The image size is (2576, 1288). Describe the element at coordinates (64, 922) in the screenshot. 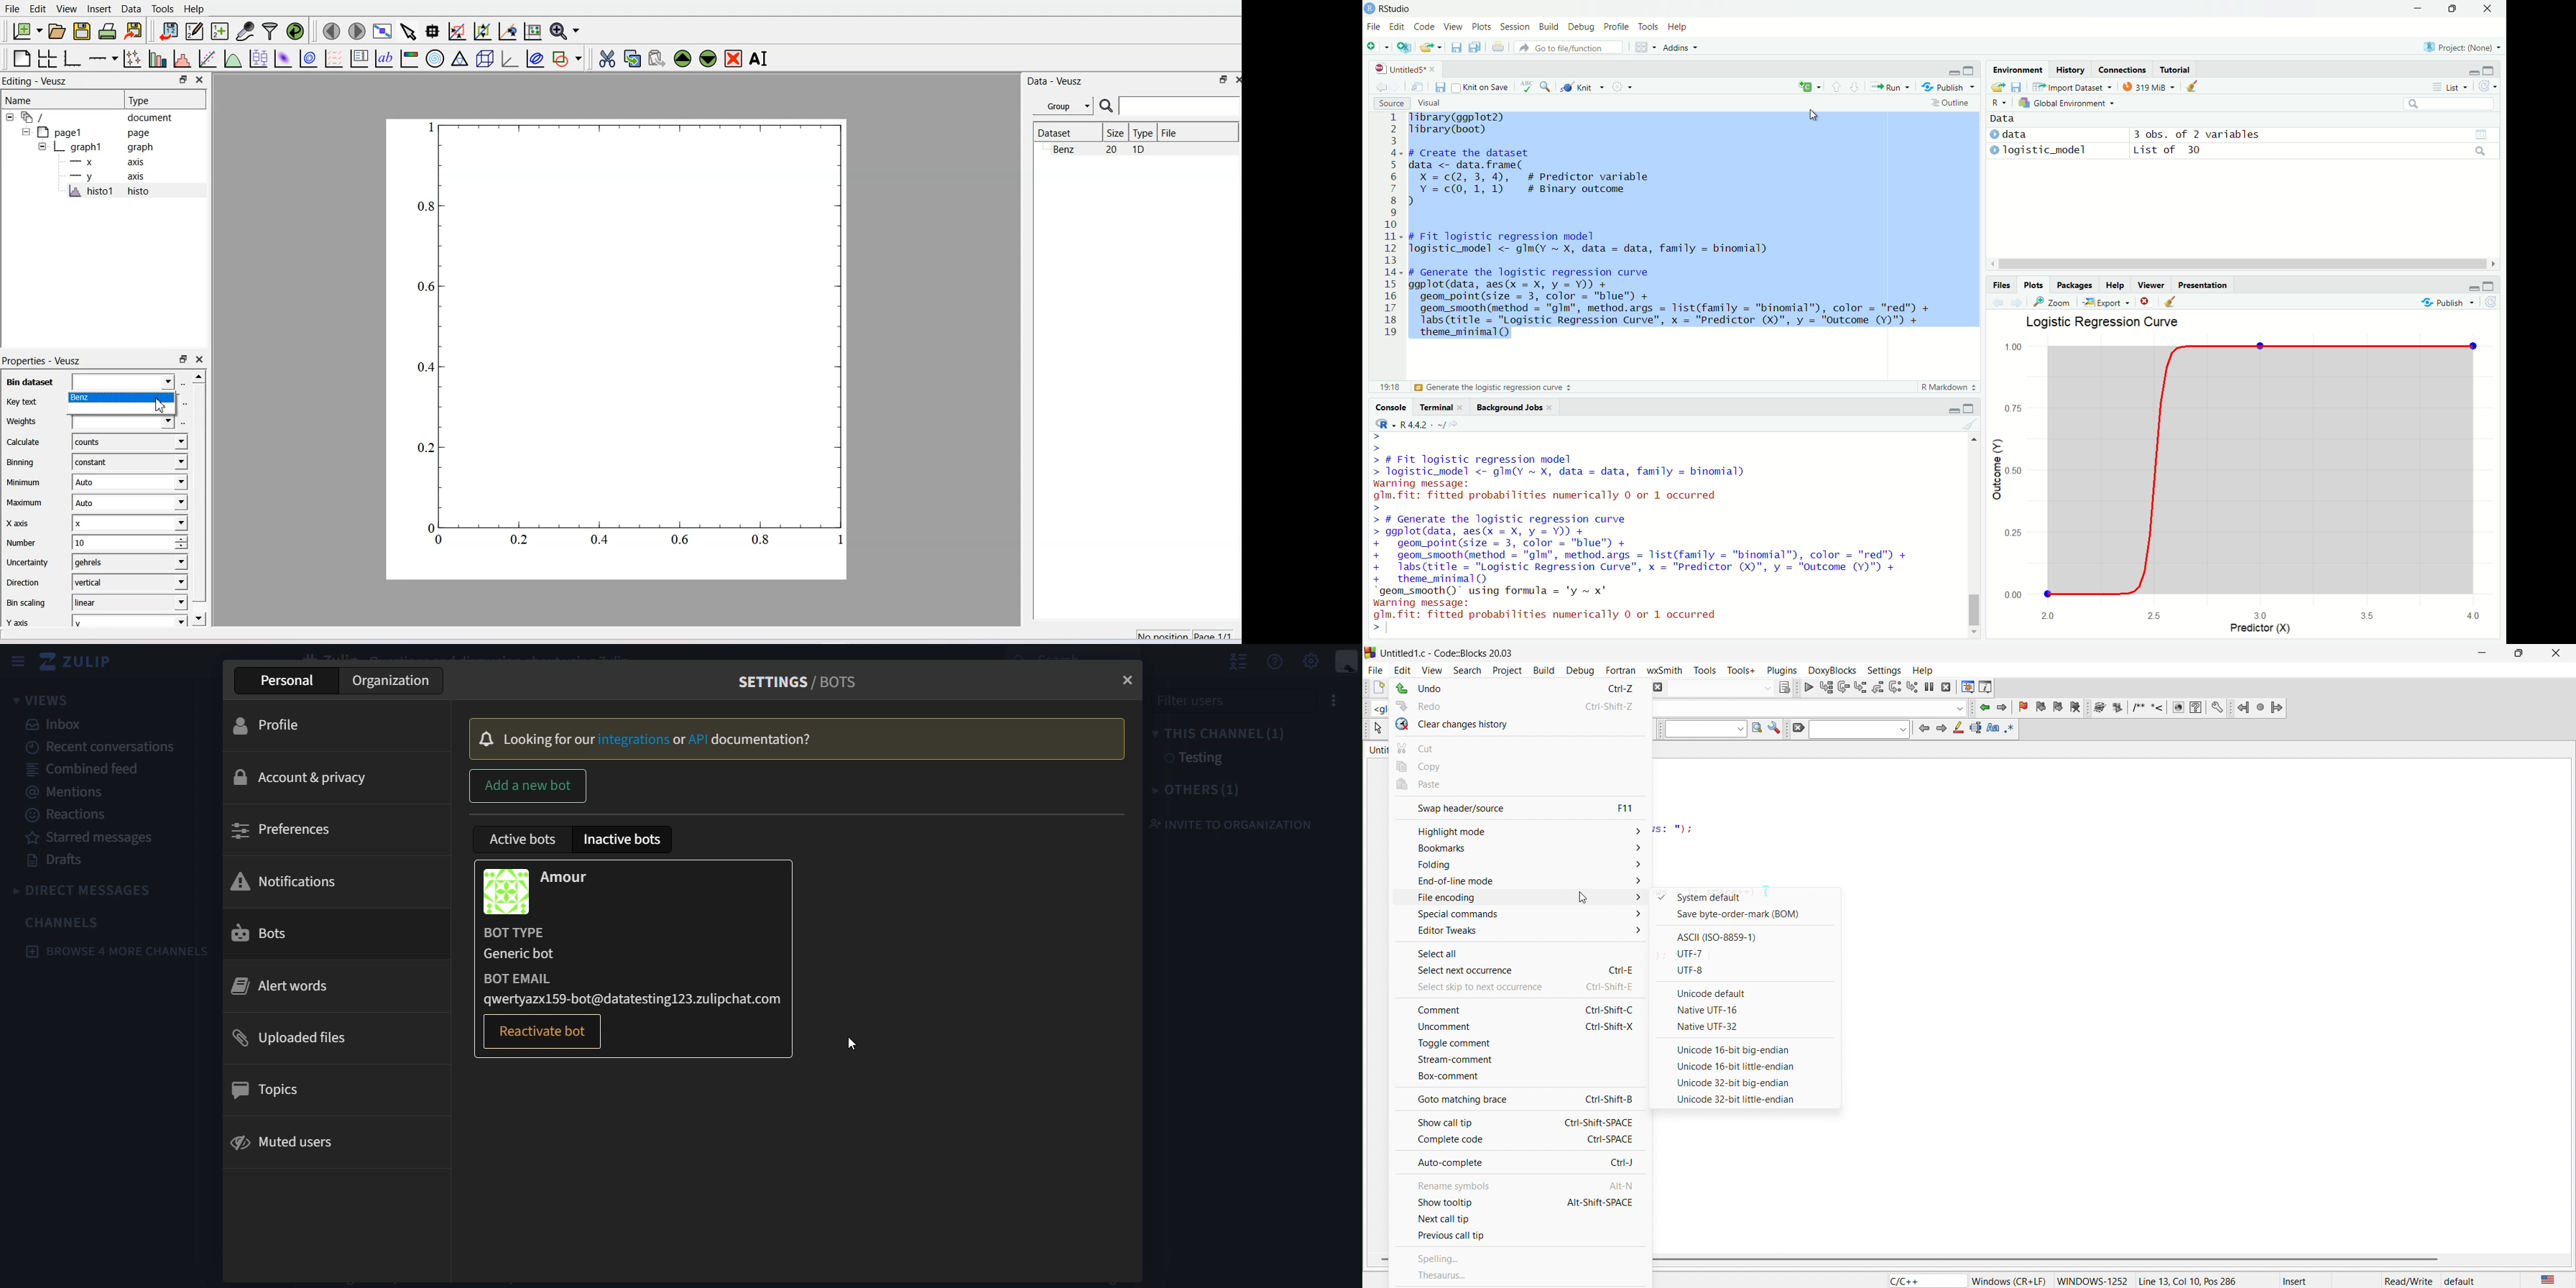

I see `channels` at that location.